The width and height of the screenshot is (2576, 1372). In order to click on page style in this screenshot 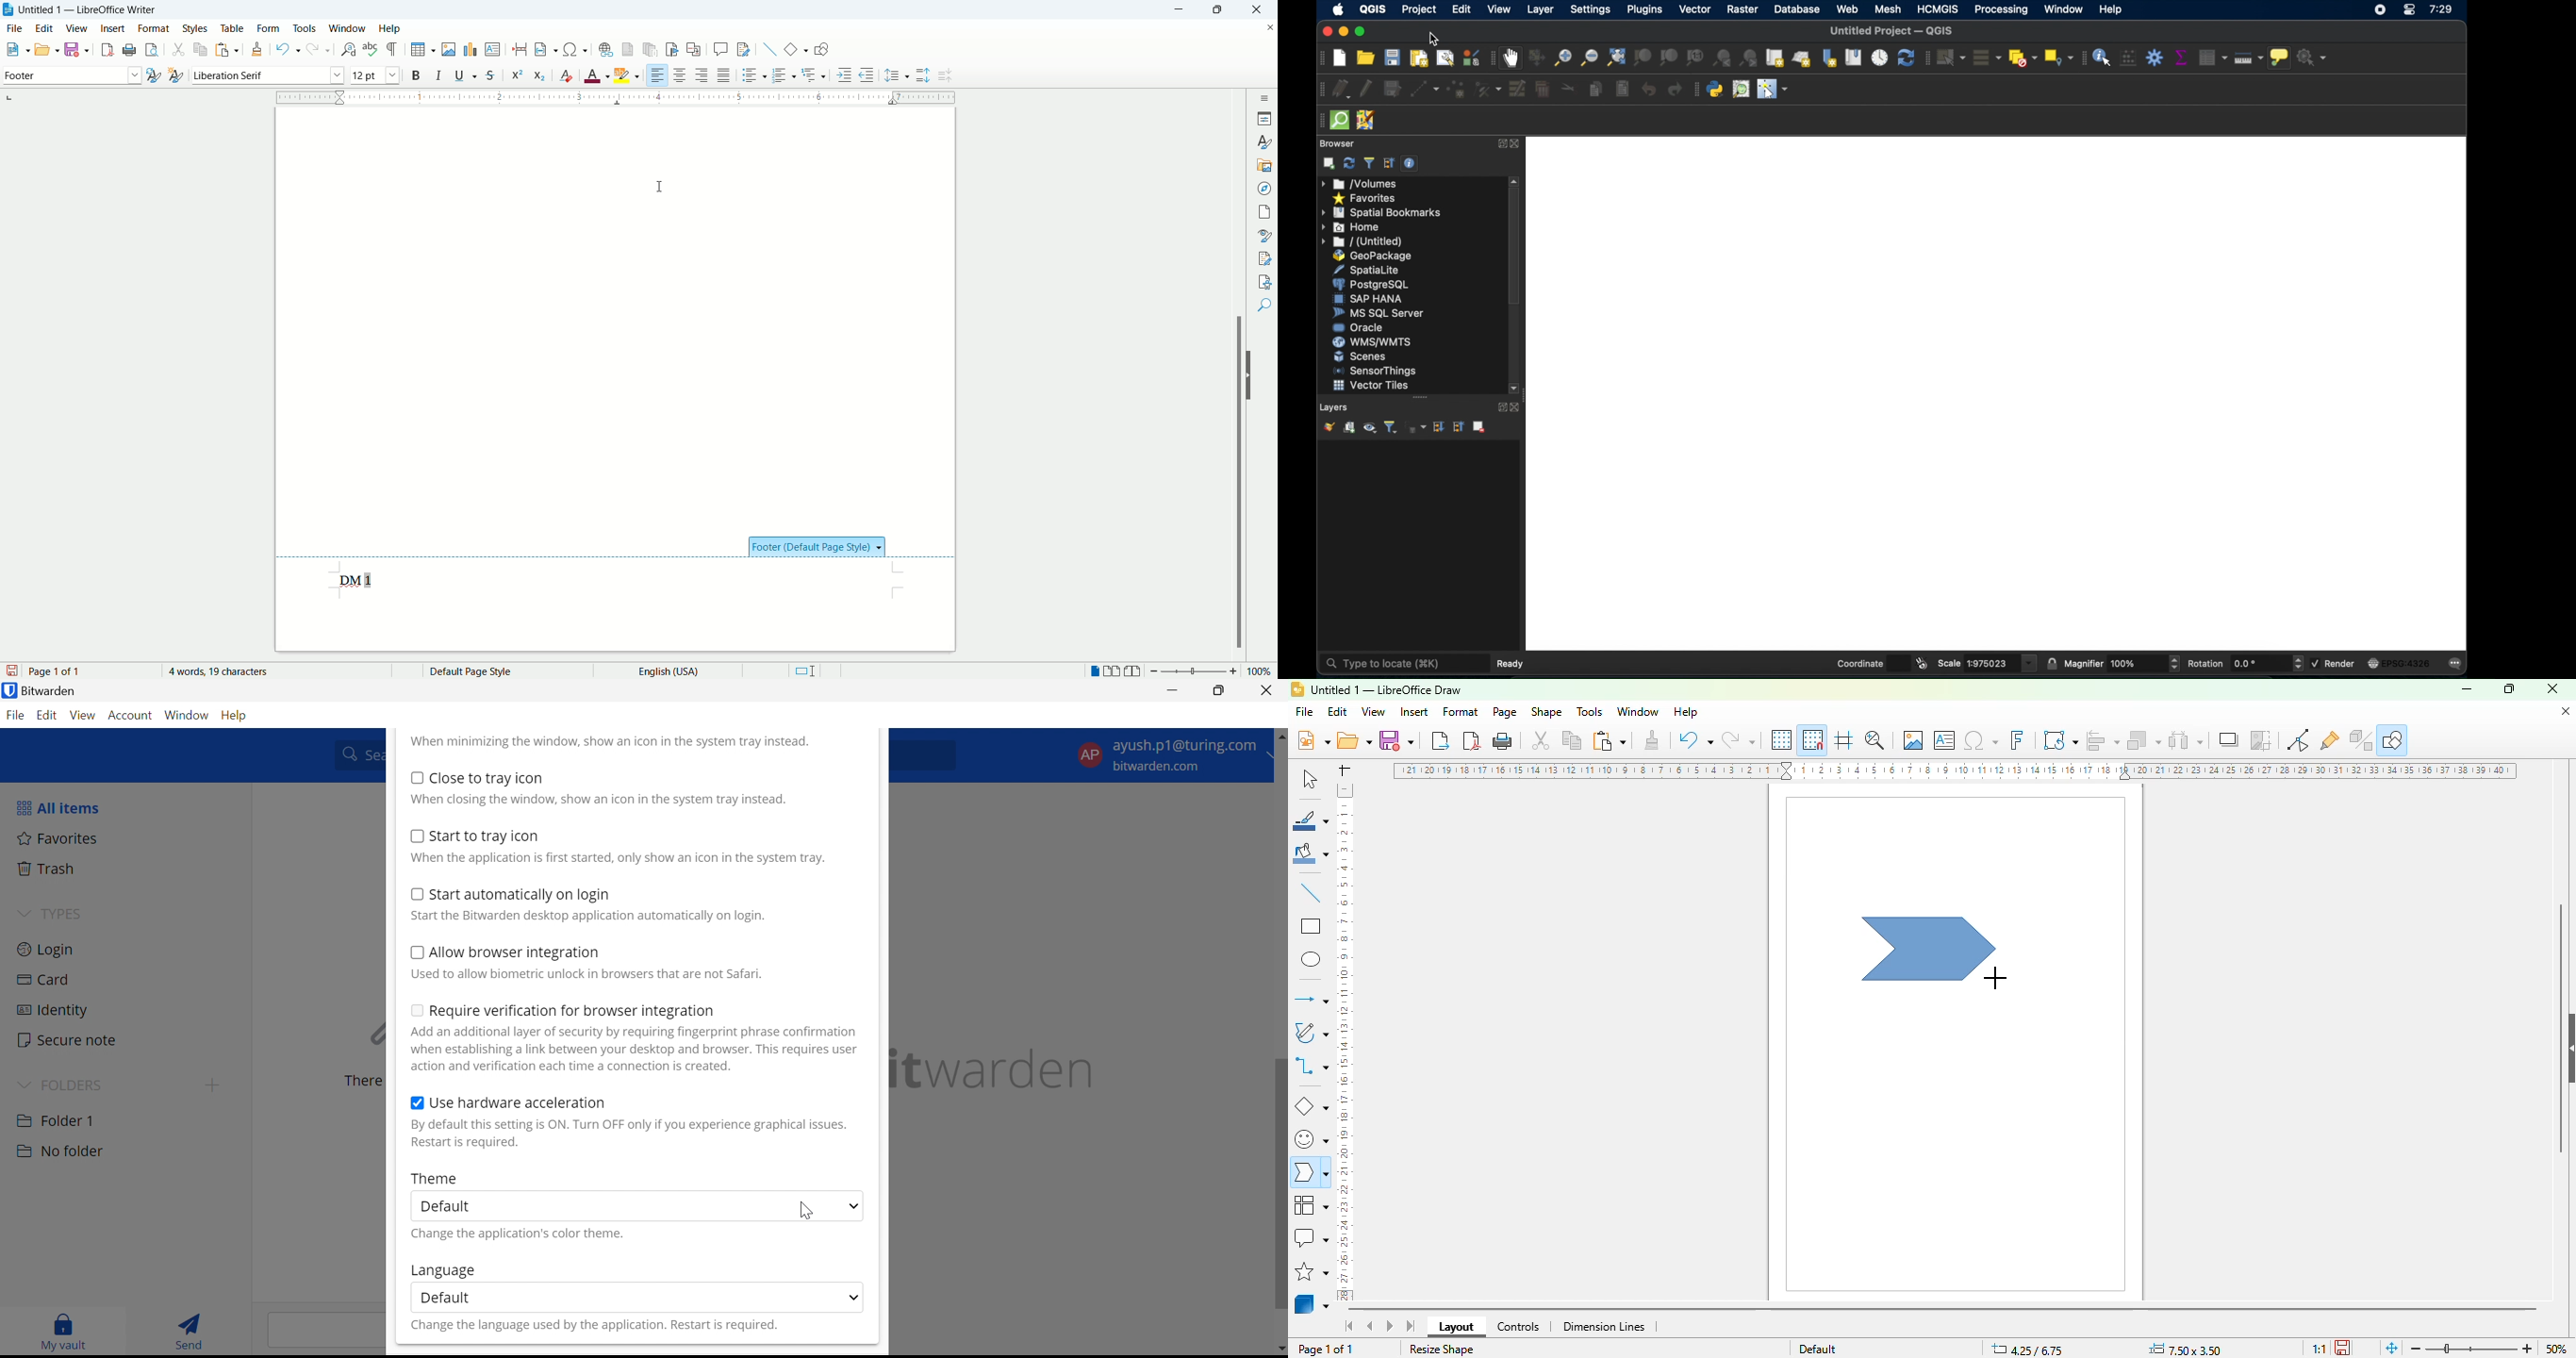, I will do `click(496, 671)`.